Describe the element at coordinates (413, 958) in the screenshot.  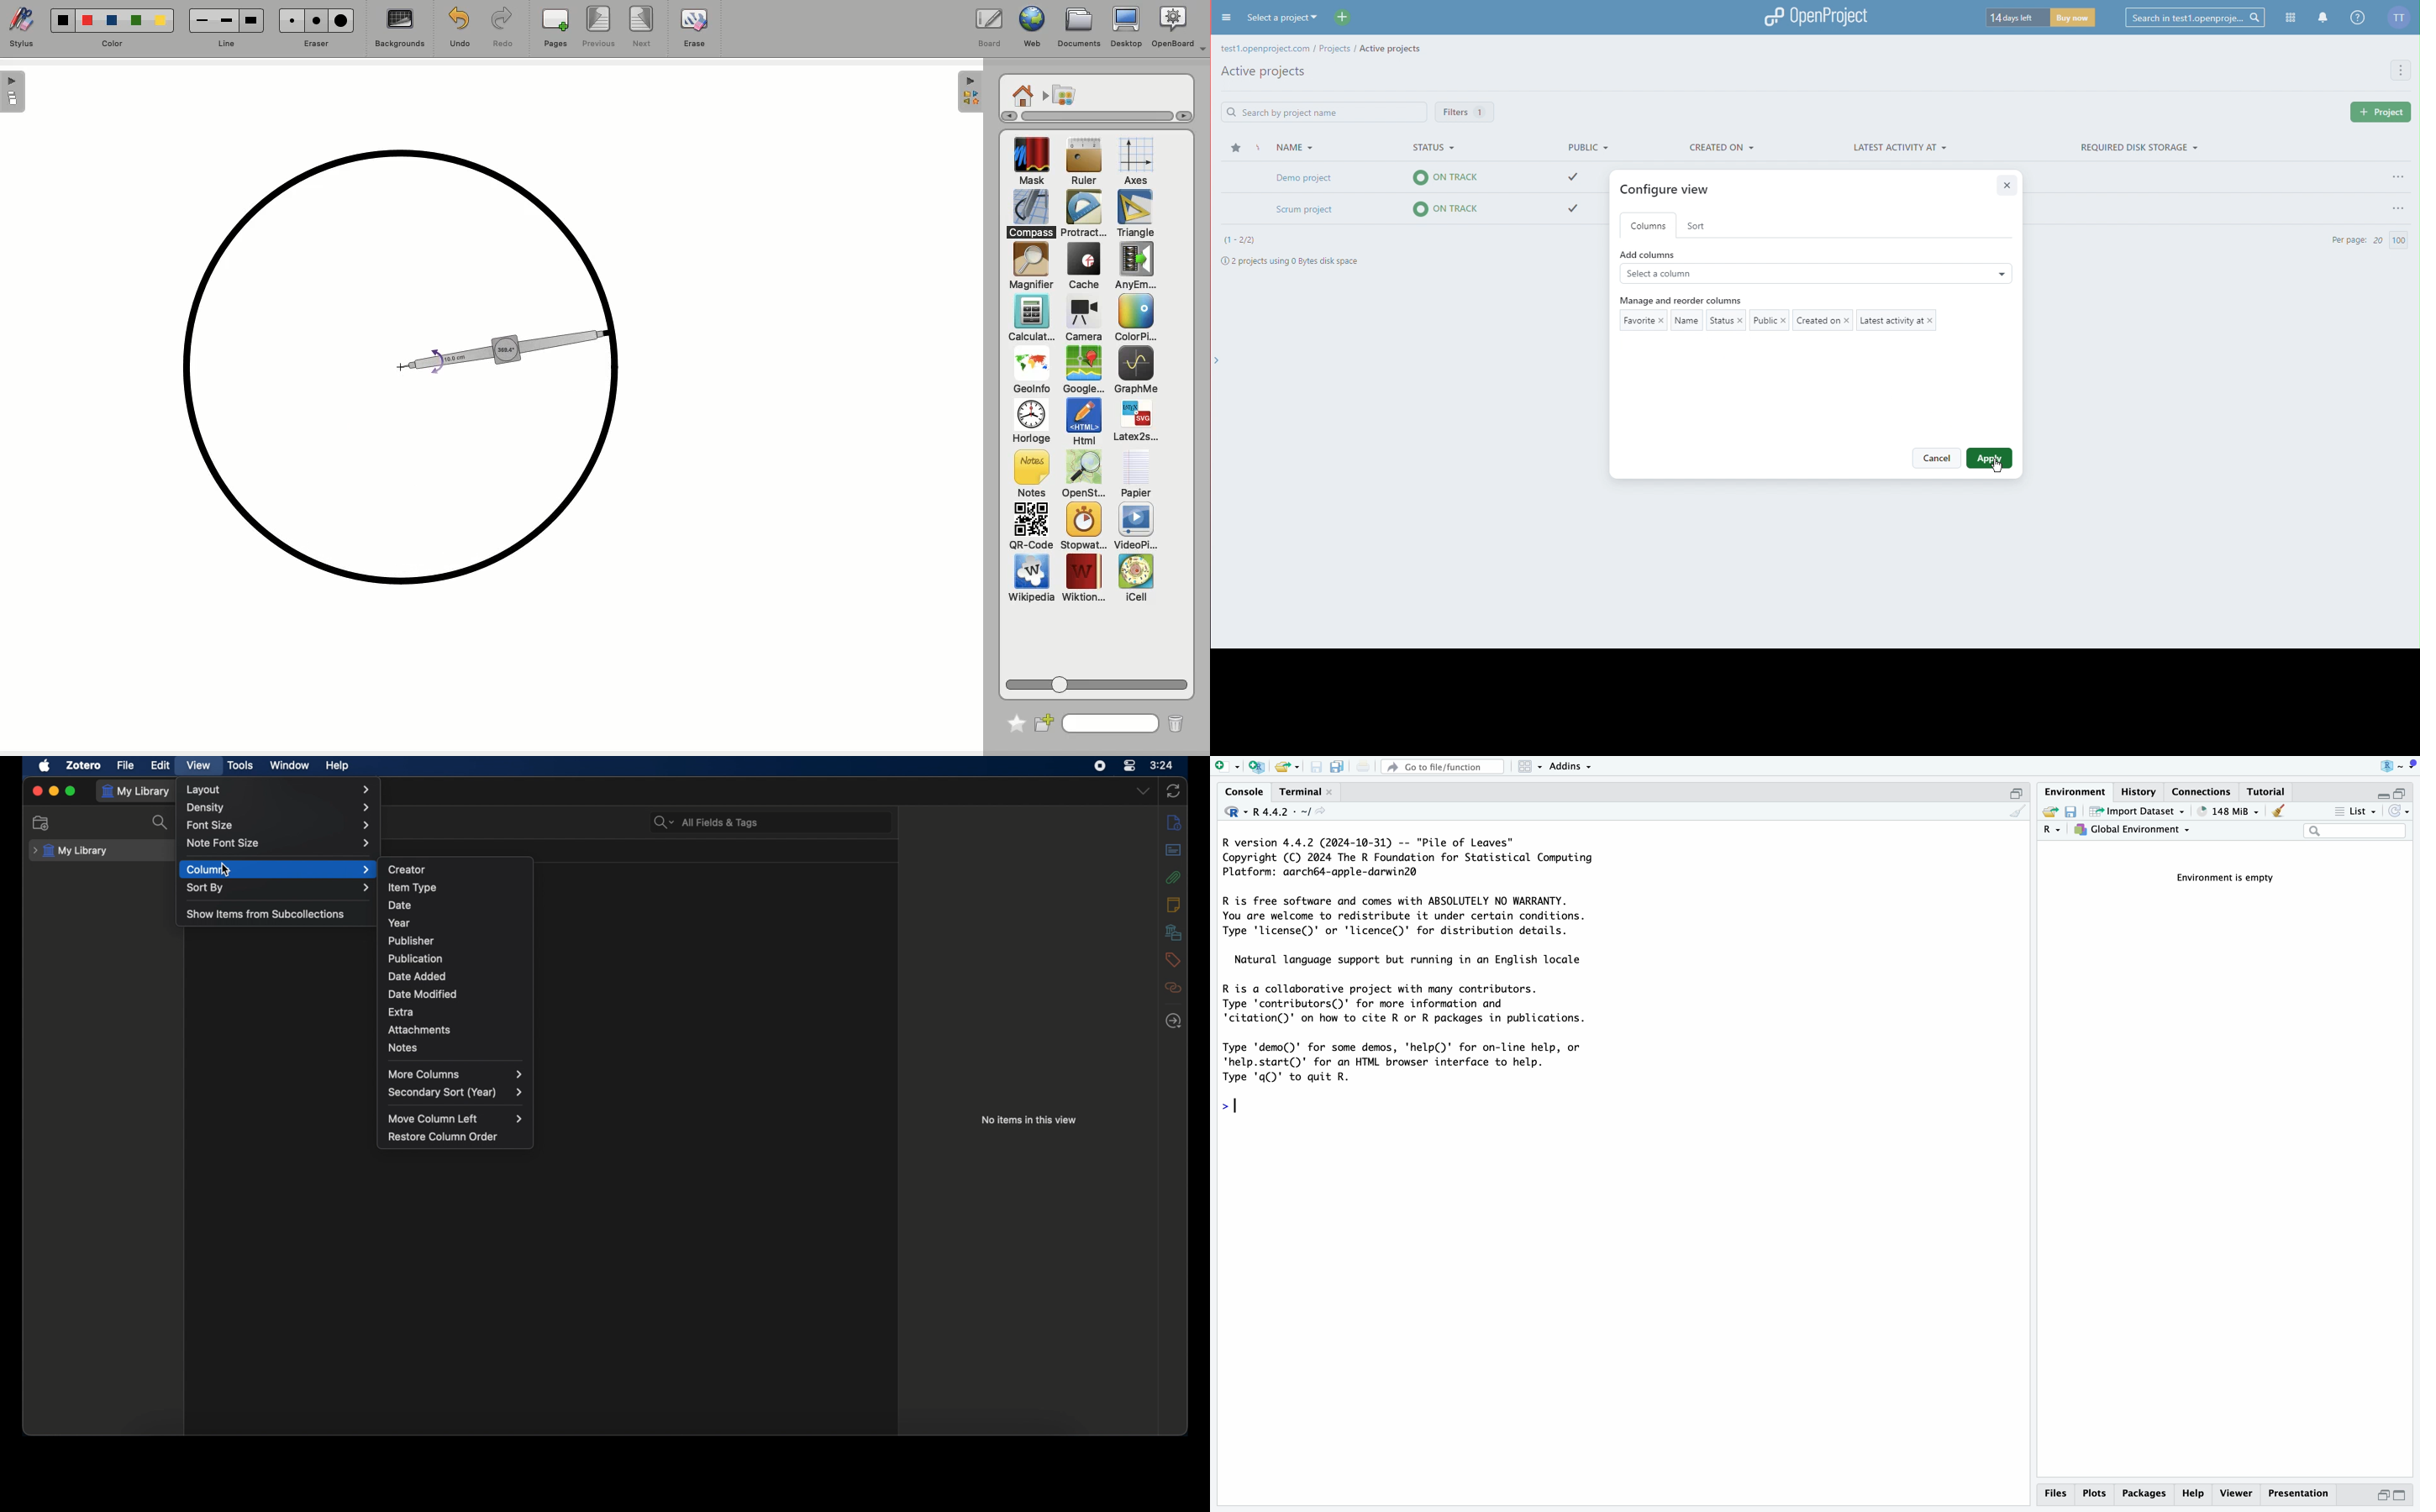
I see `publication` at that location.